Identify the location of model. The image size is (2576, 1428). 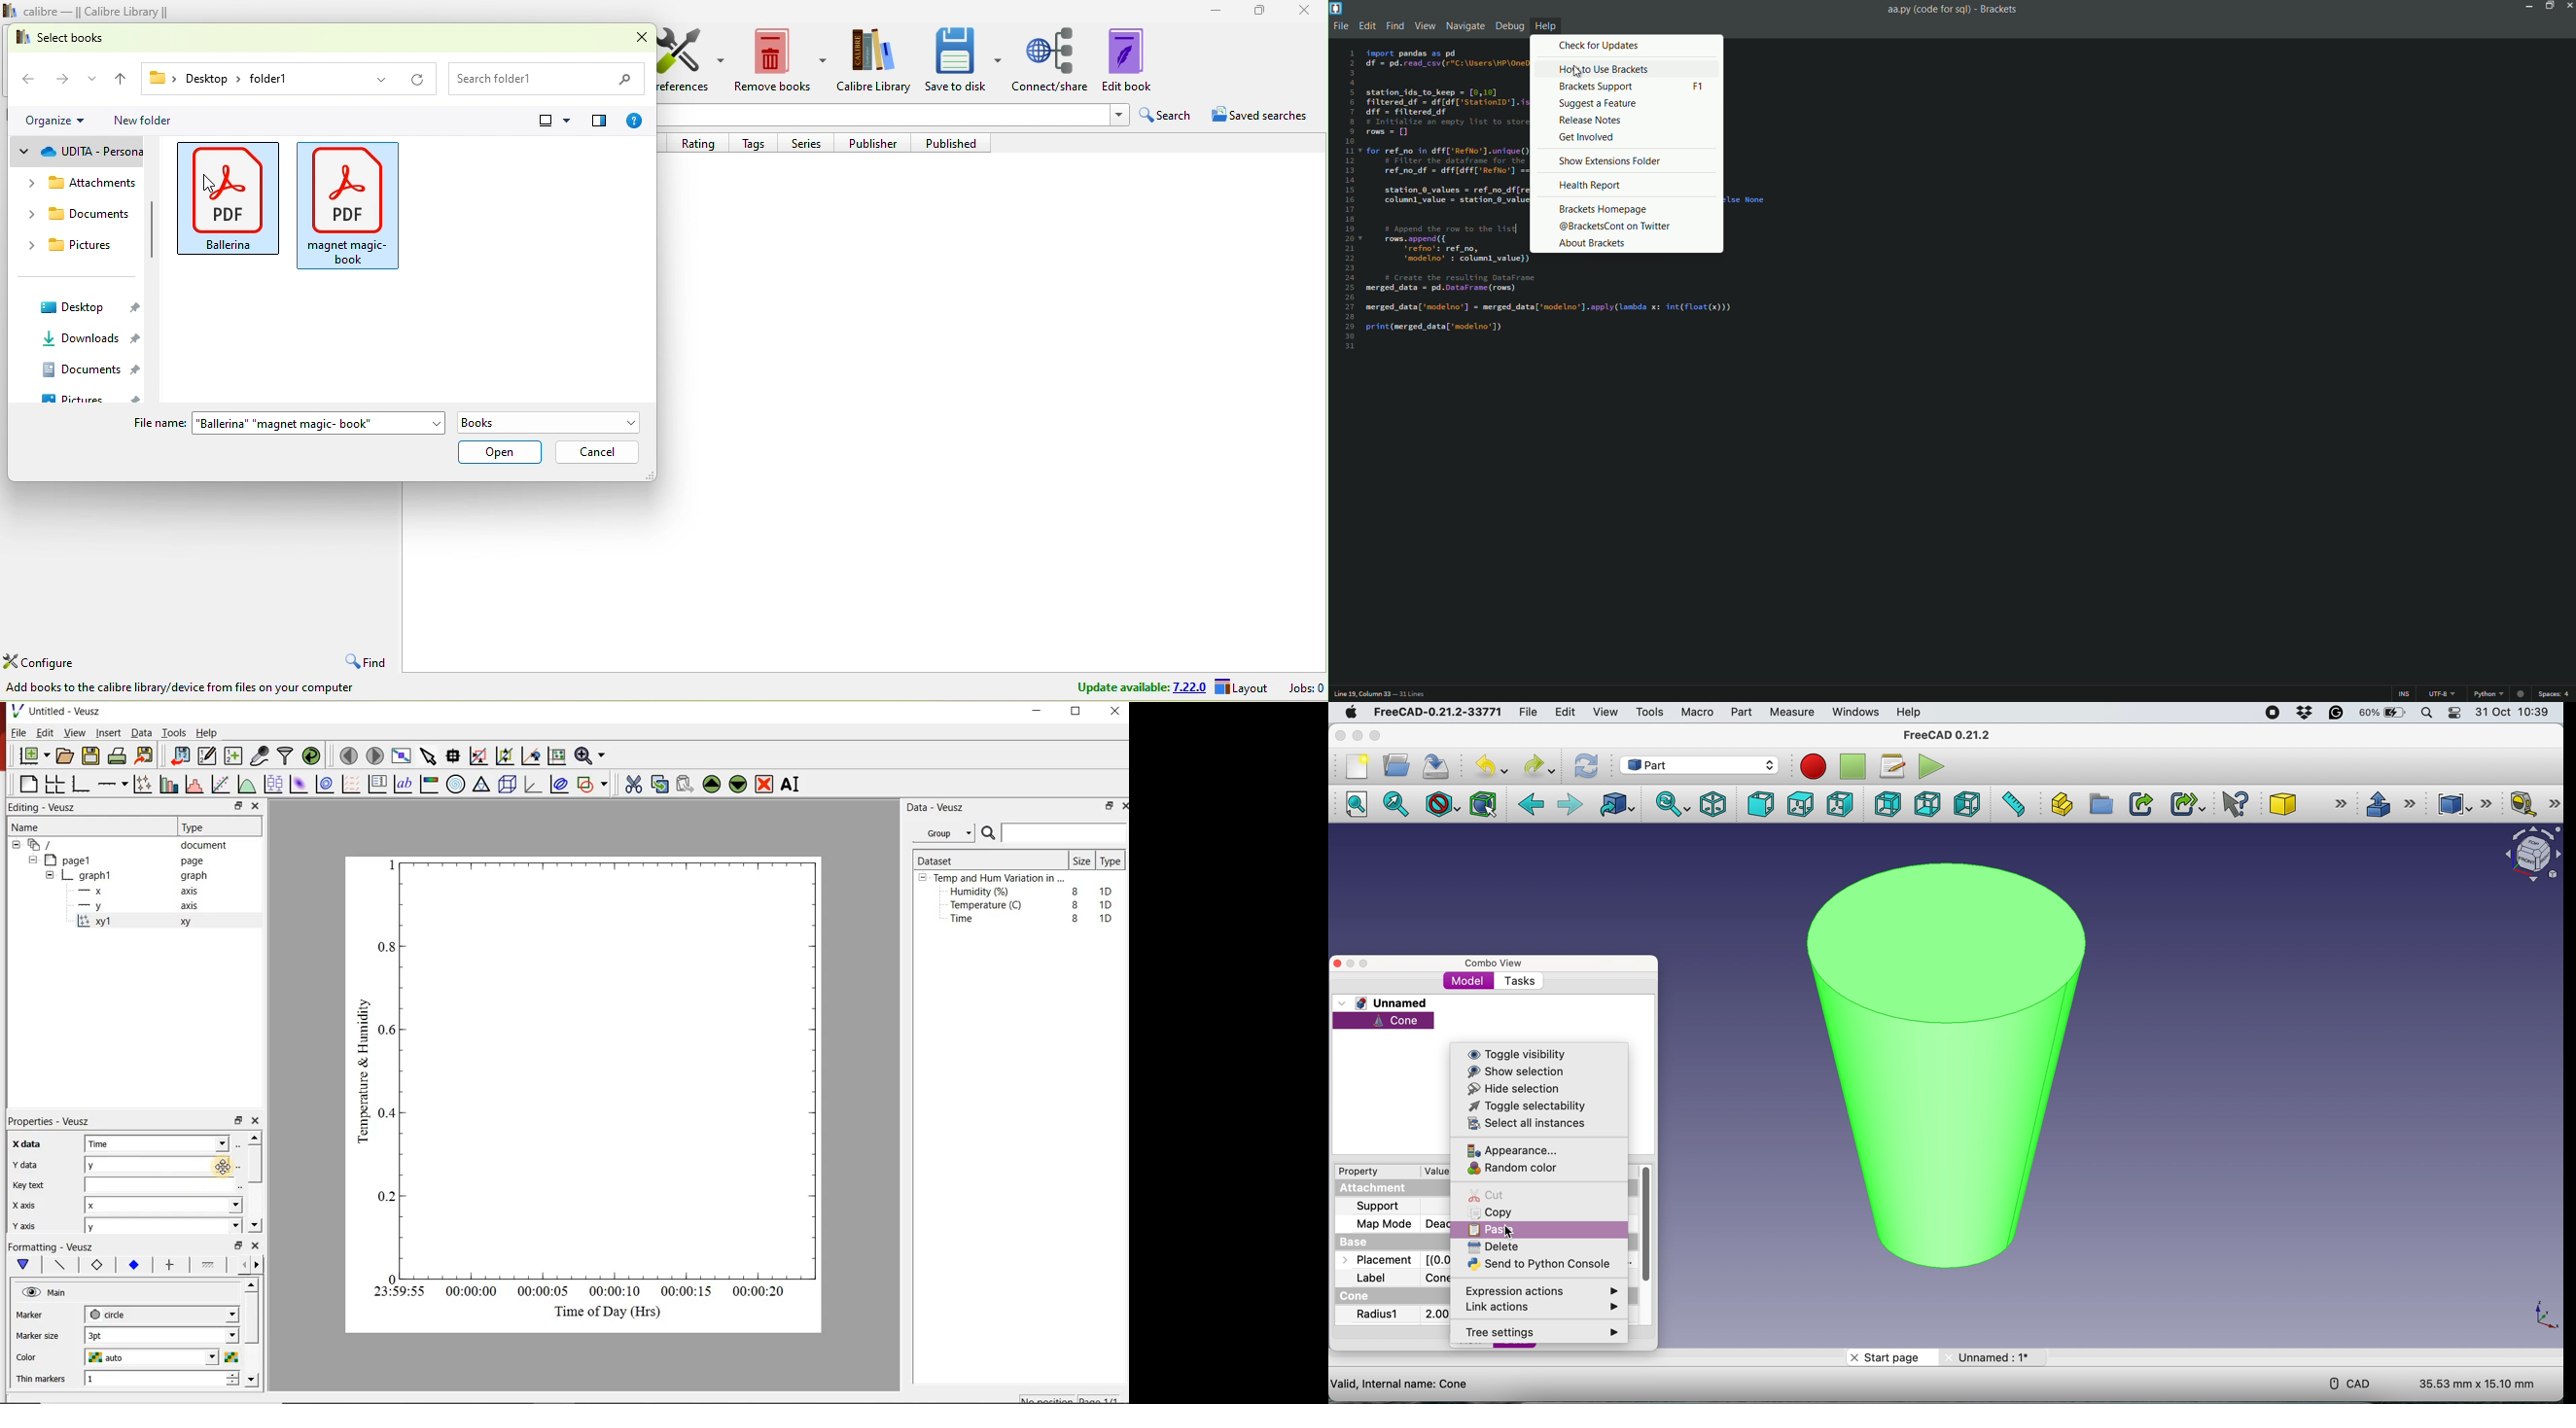
(1470, 981).